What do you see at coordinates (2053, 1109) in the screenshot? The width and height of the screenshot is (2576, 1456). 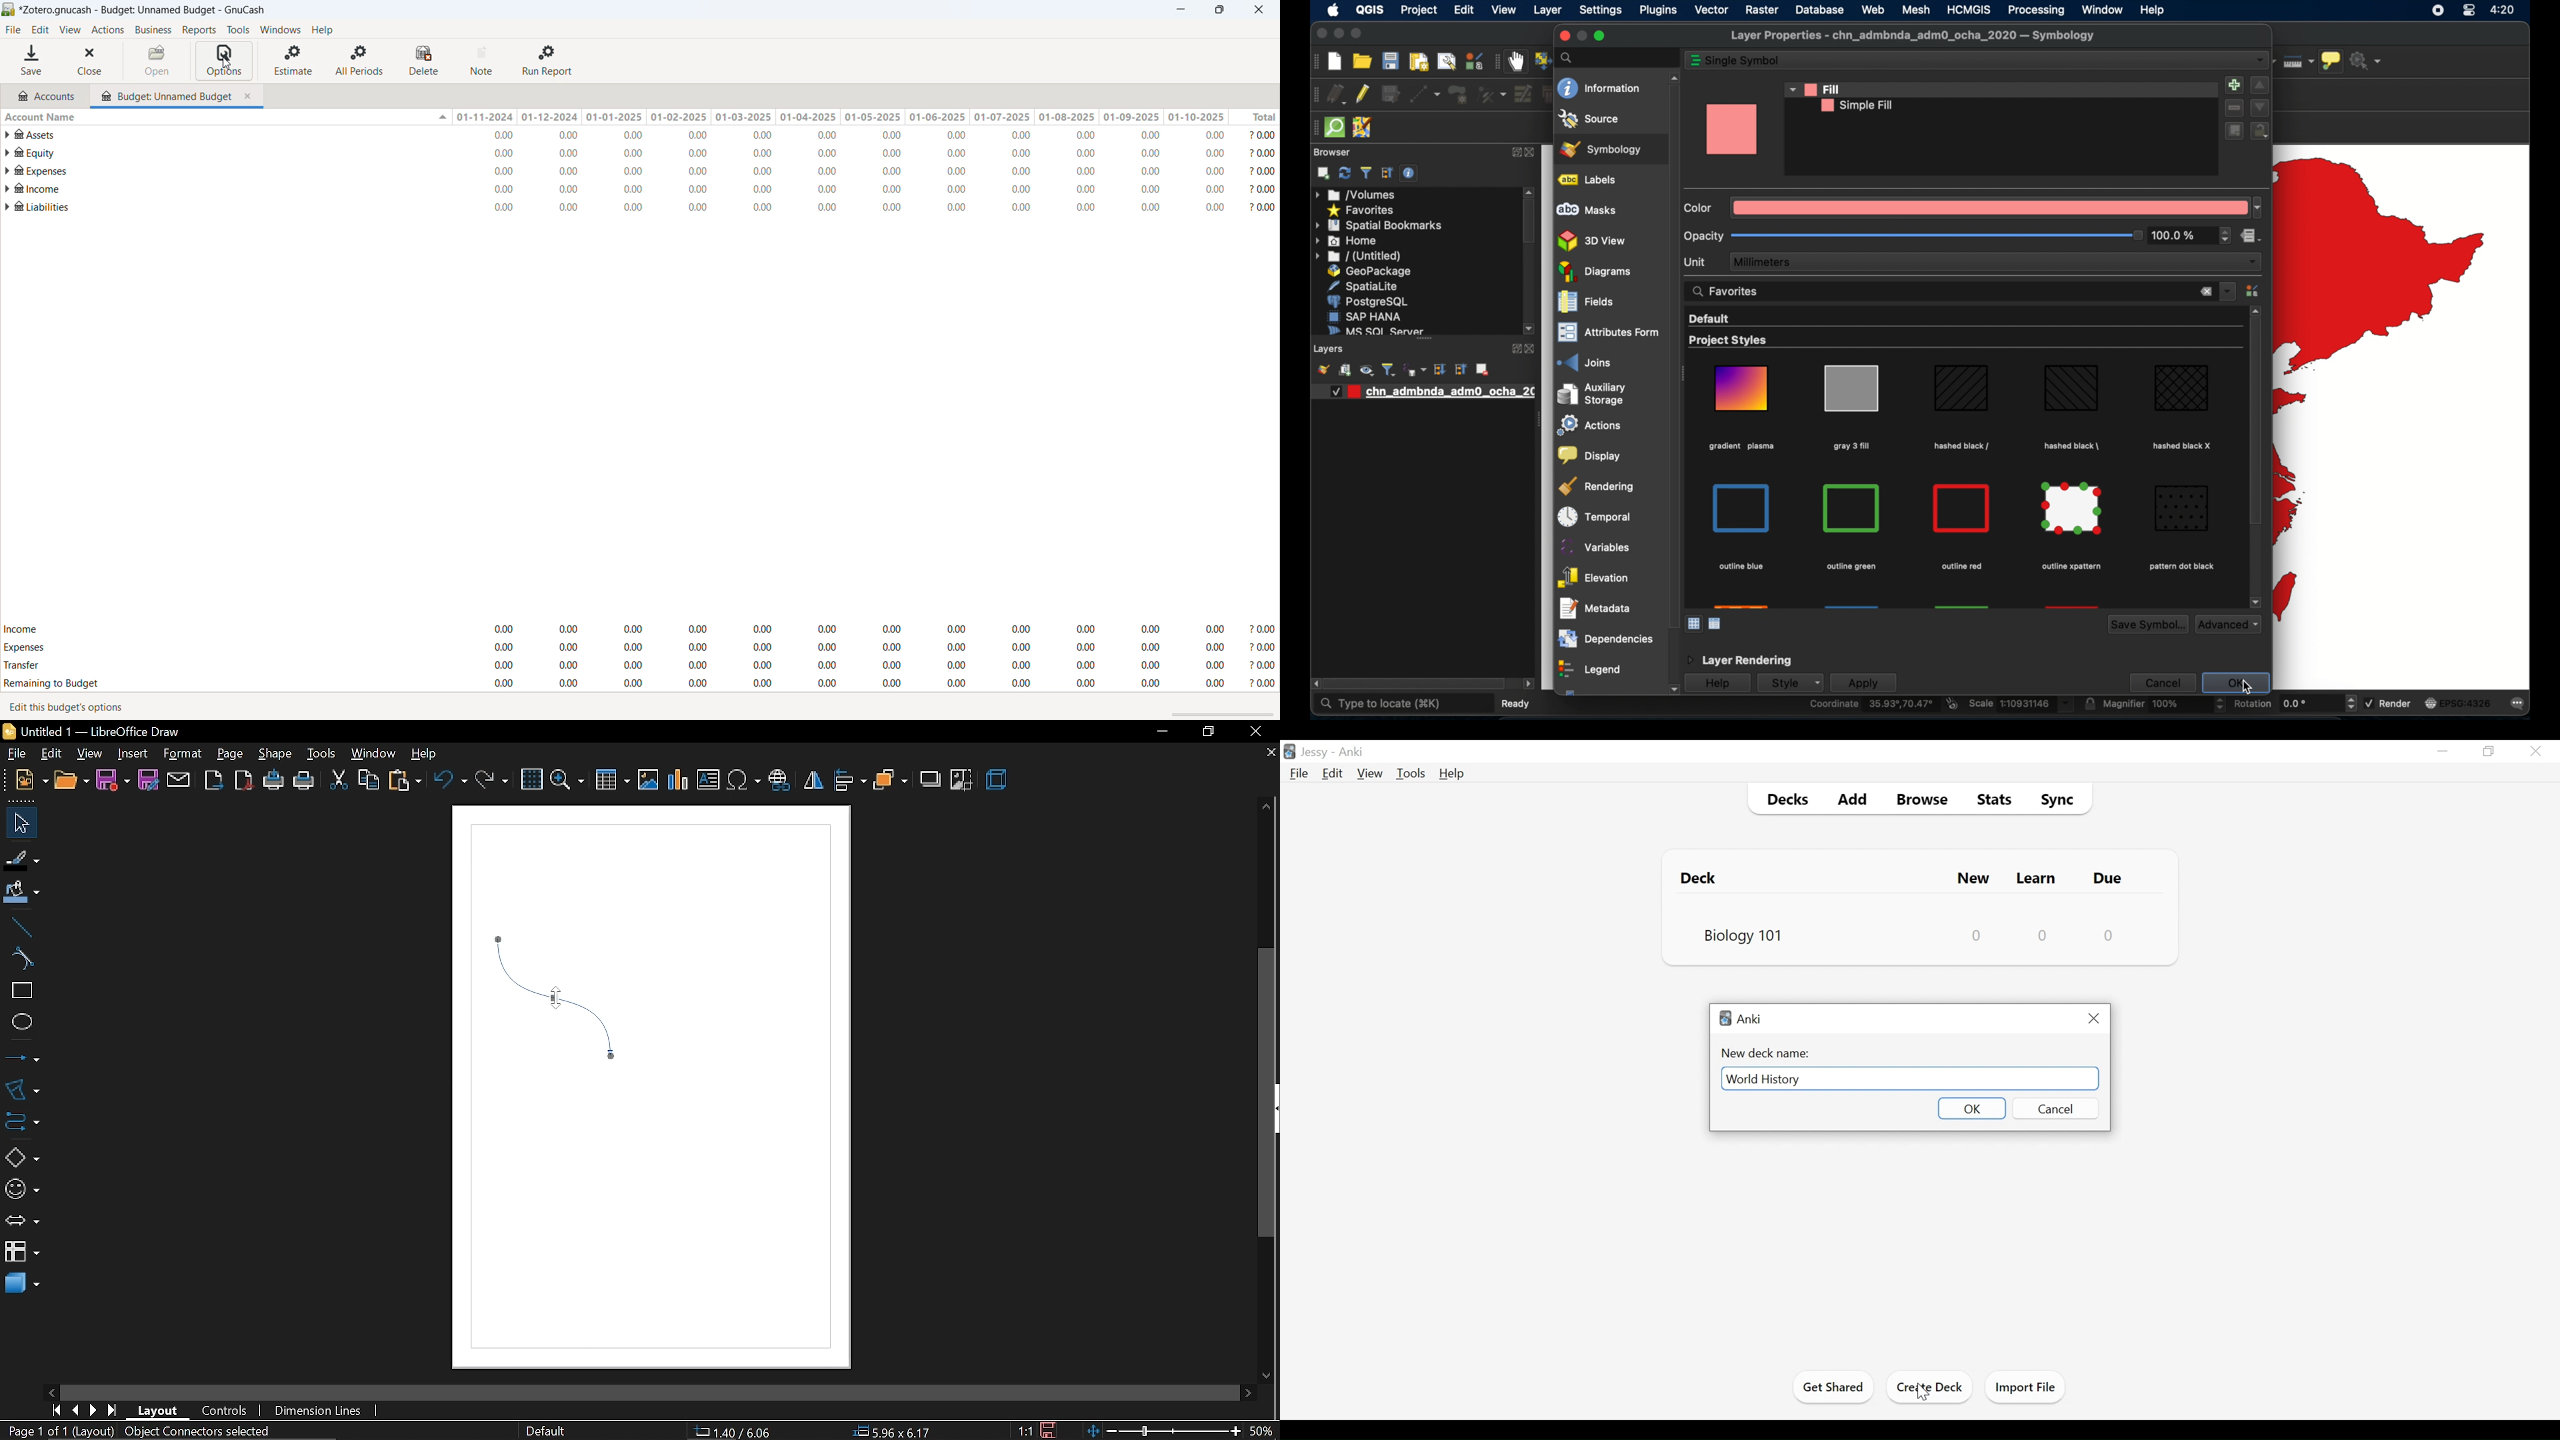 I see `Cancel` at bounding box center [2053, 1109].